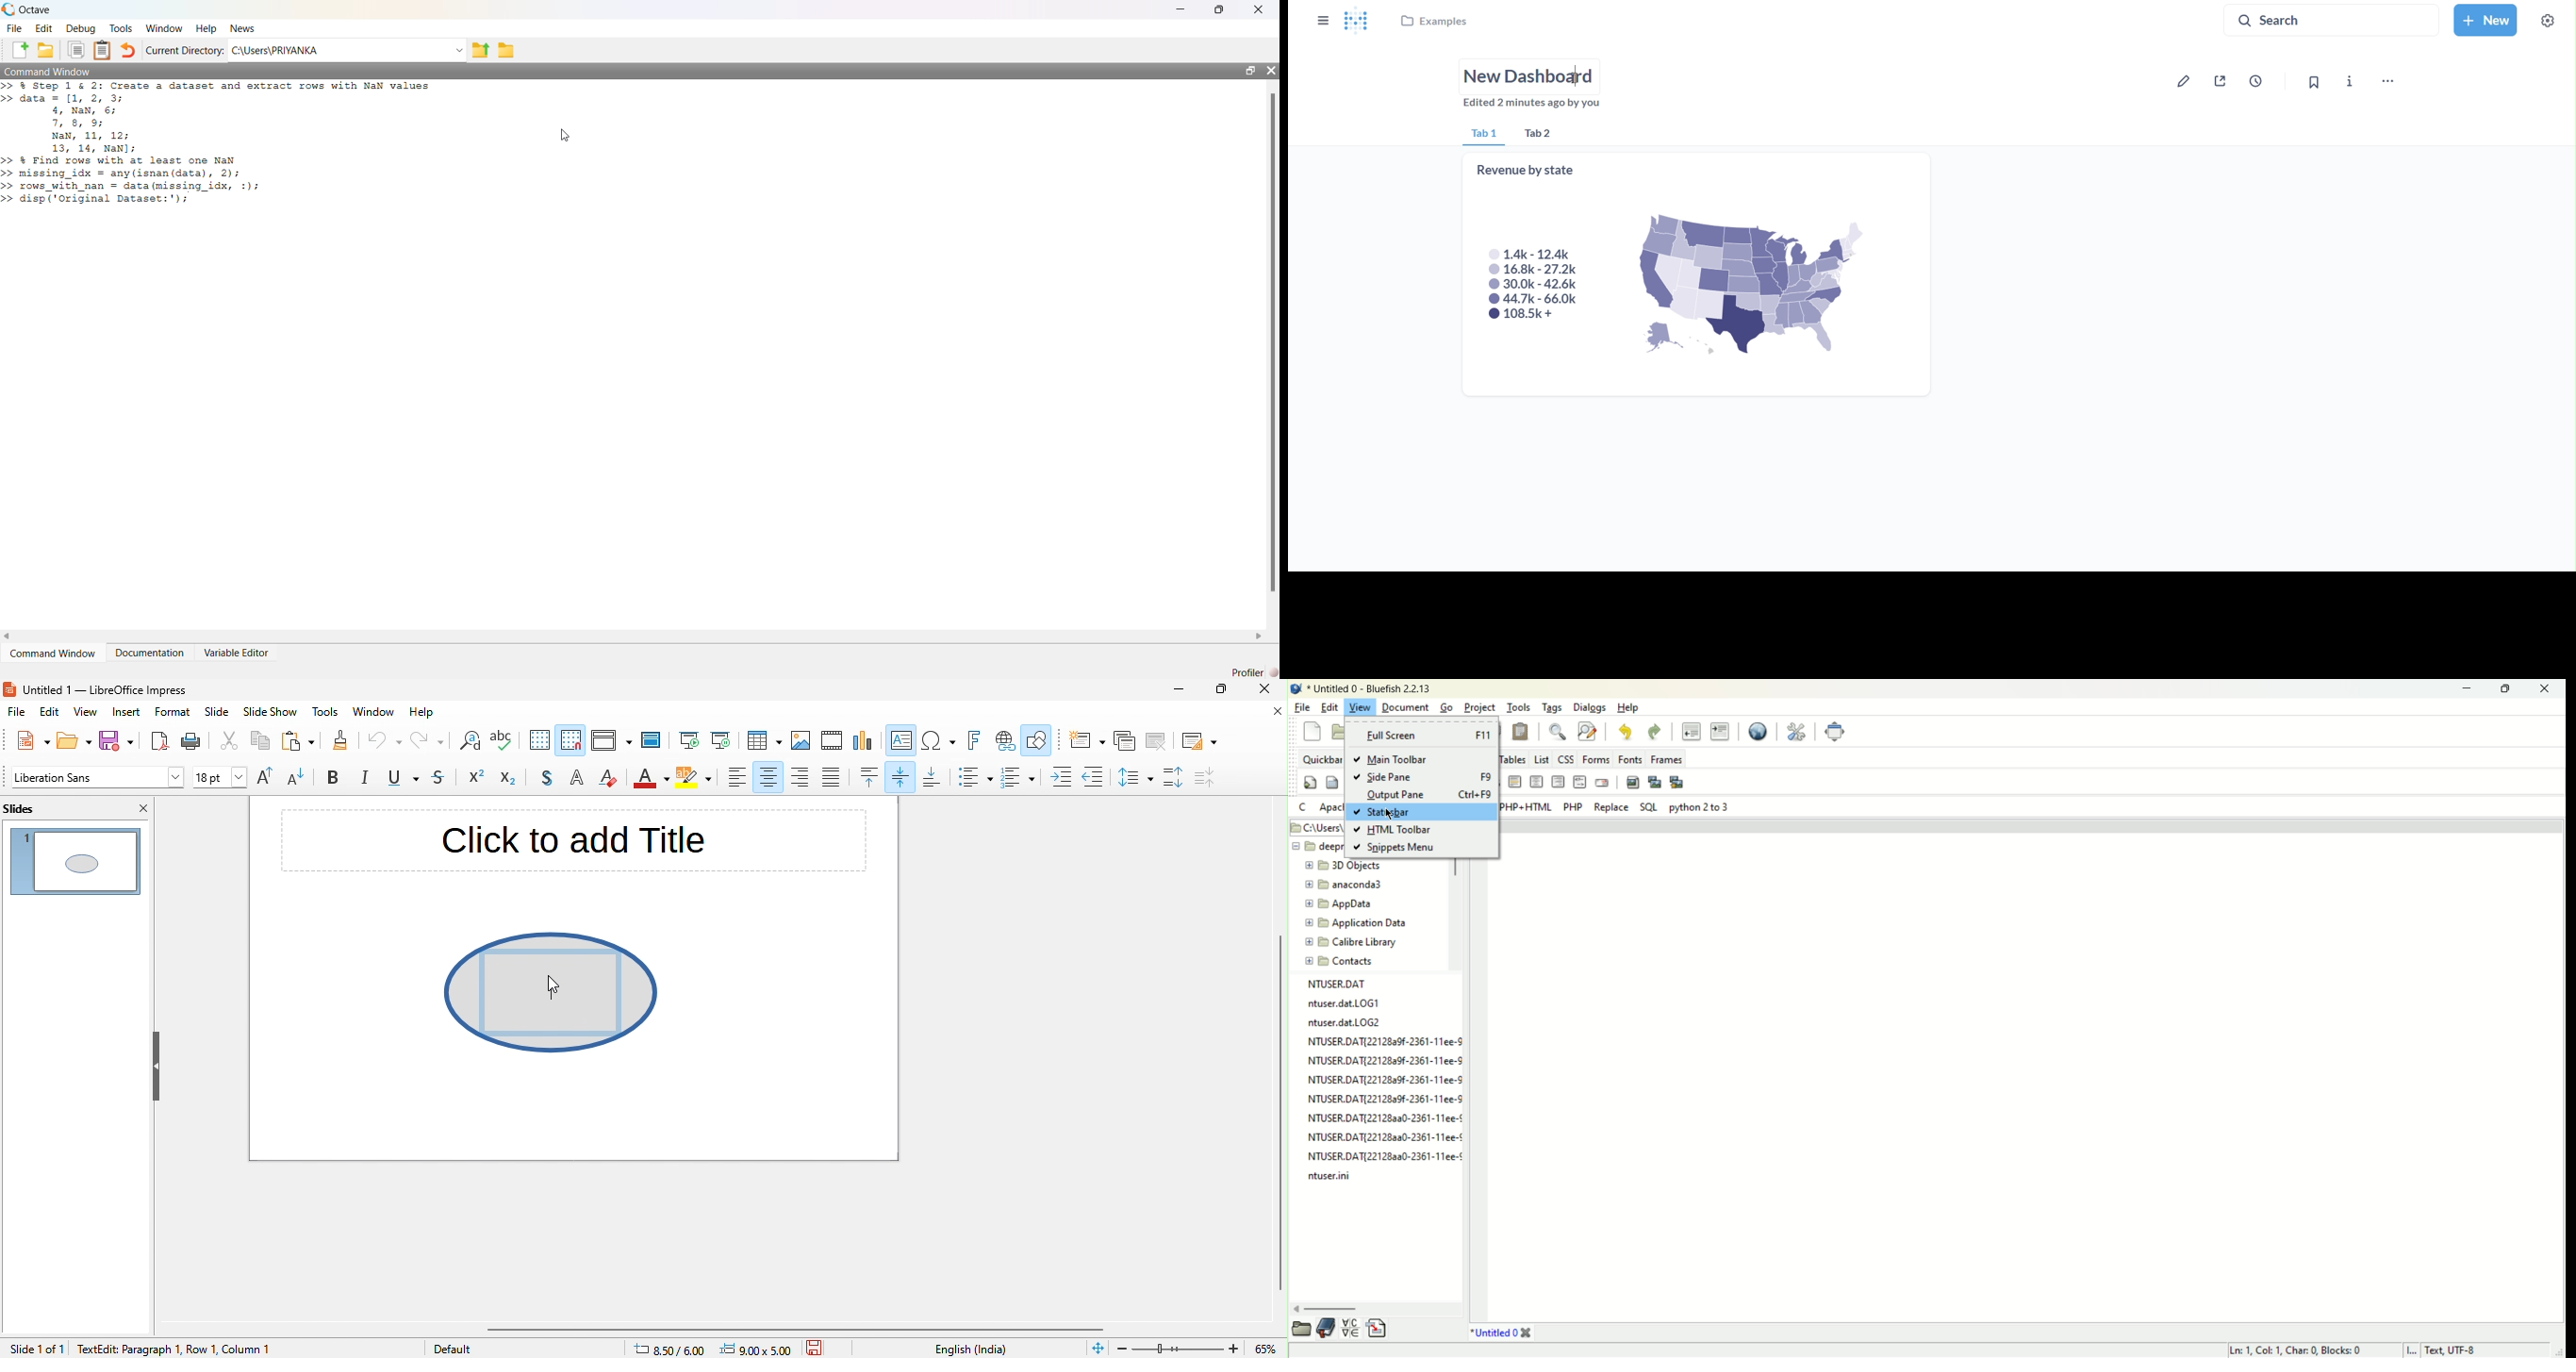  I want to click on horizontal scroll bar, so click(802, 1329).